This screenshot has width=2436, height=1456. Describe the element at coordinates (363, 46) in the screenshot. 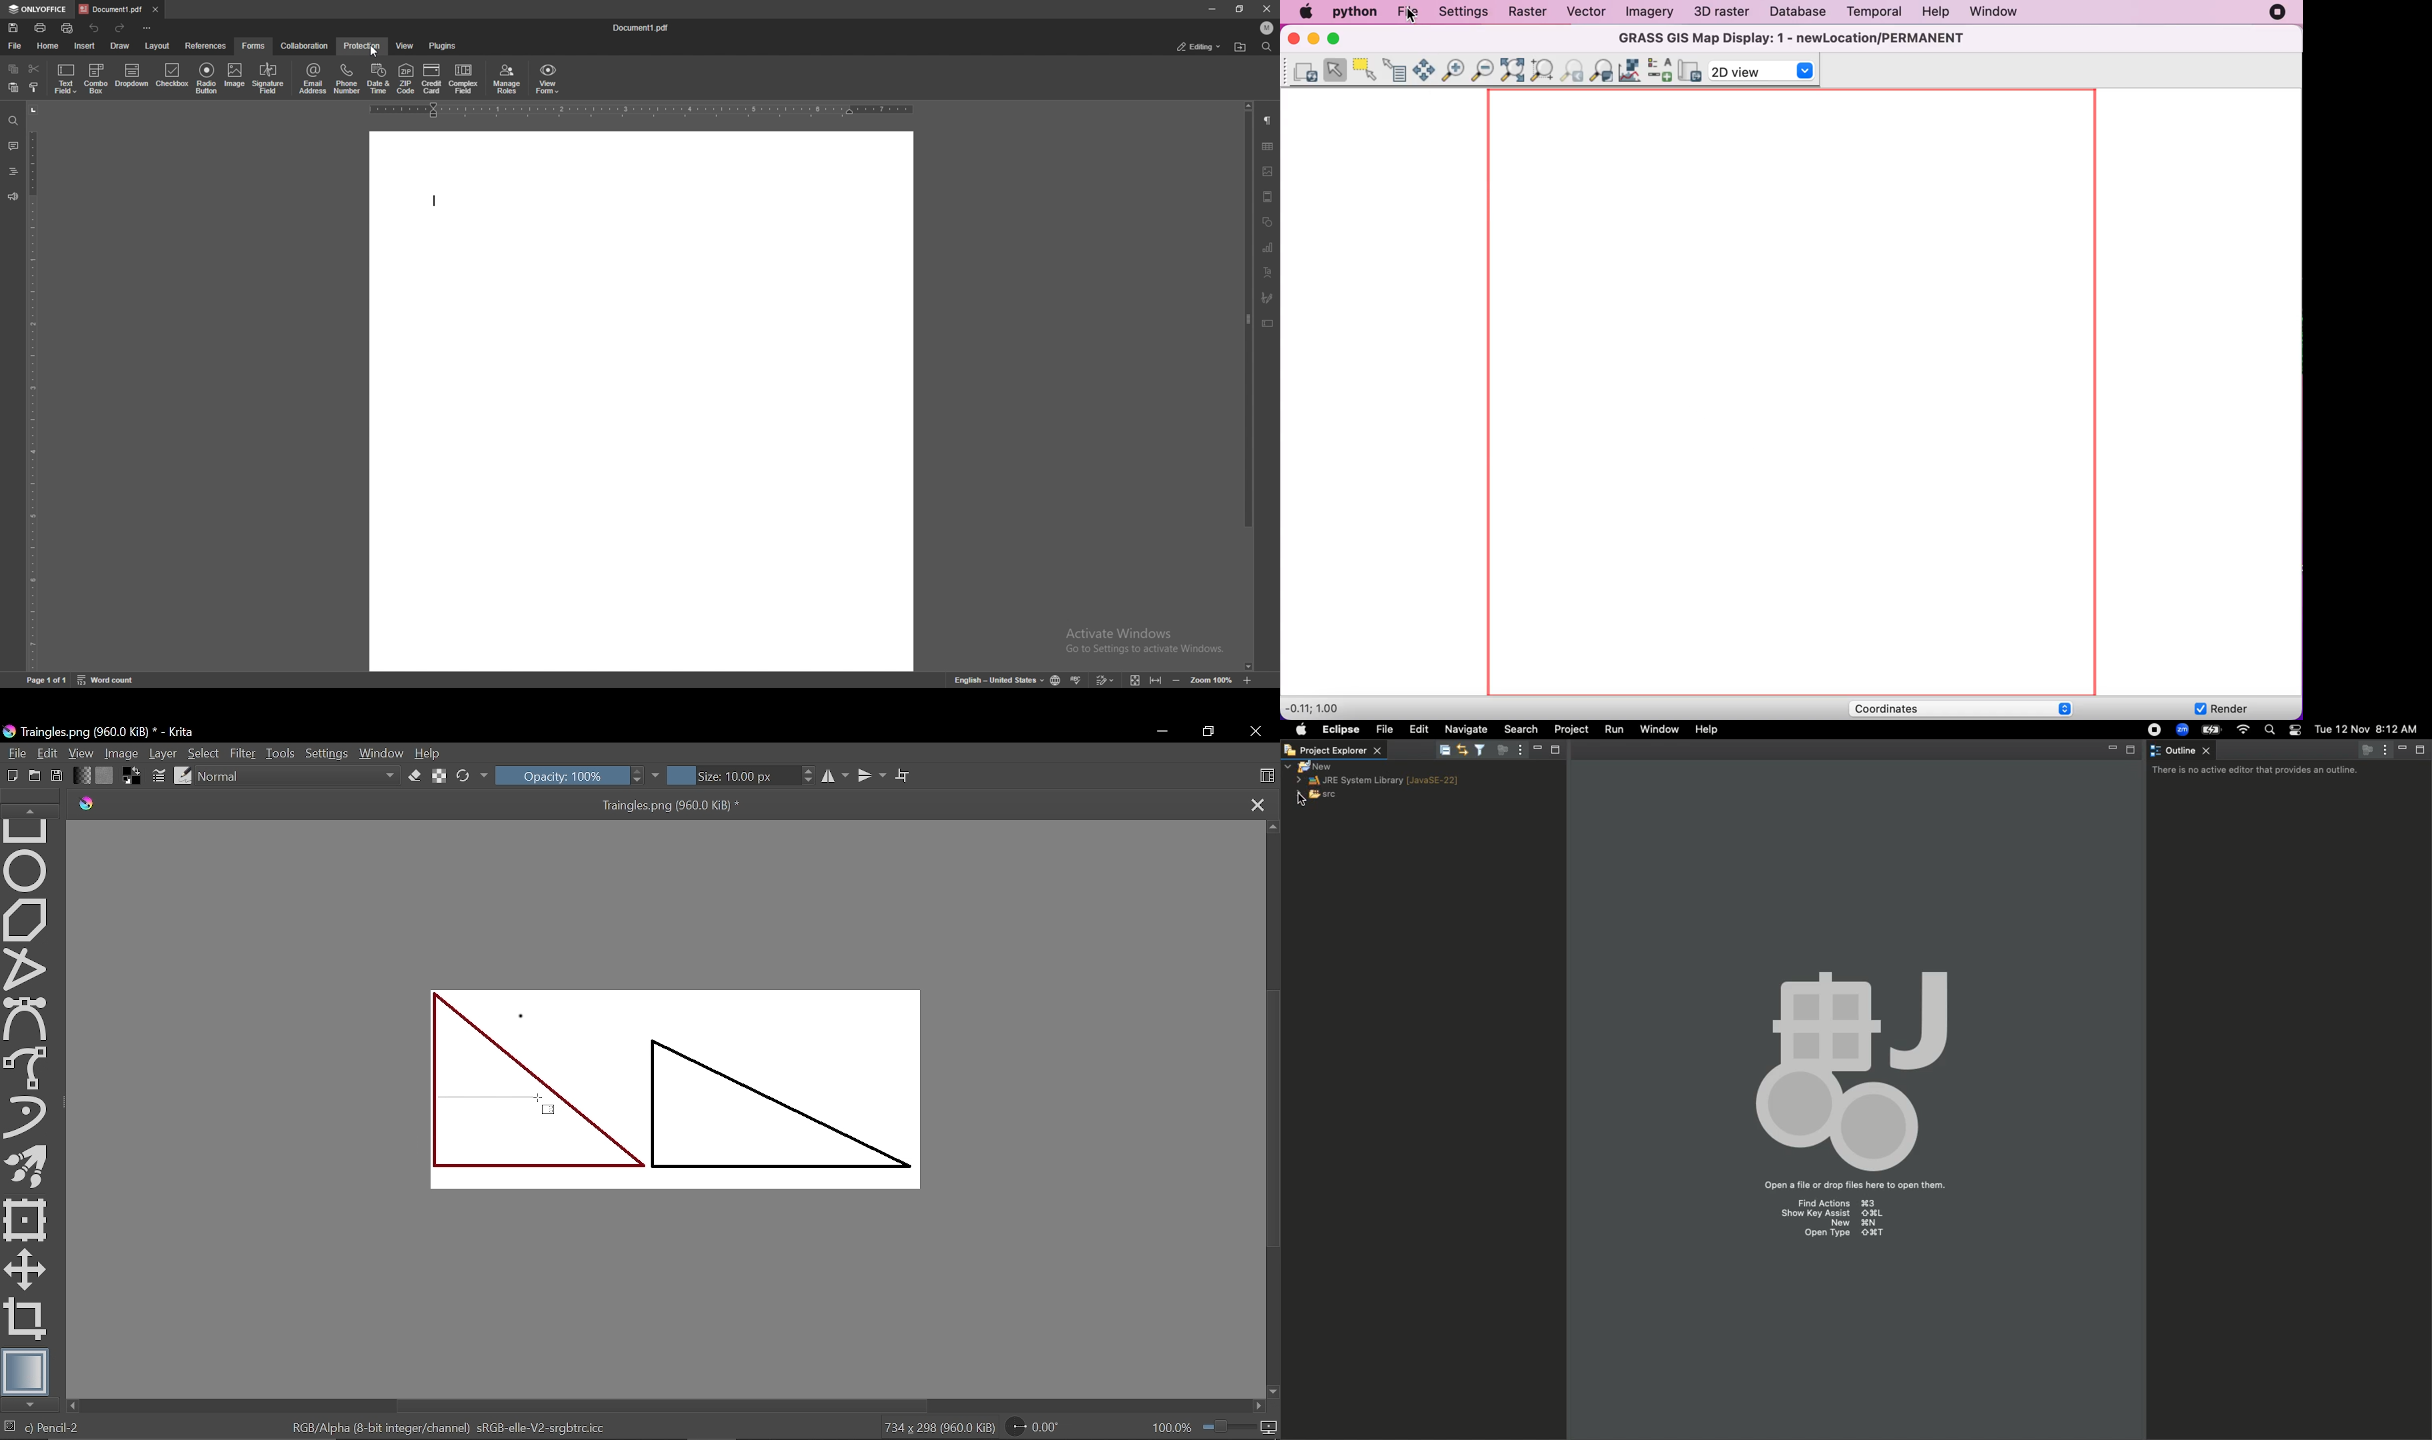

I see `protection` at that location.